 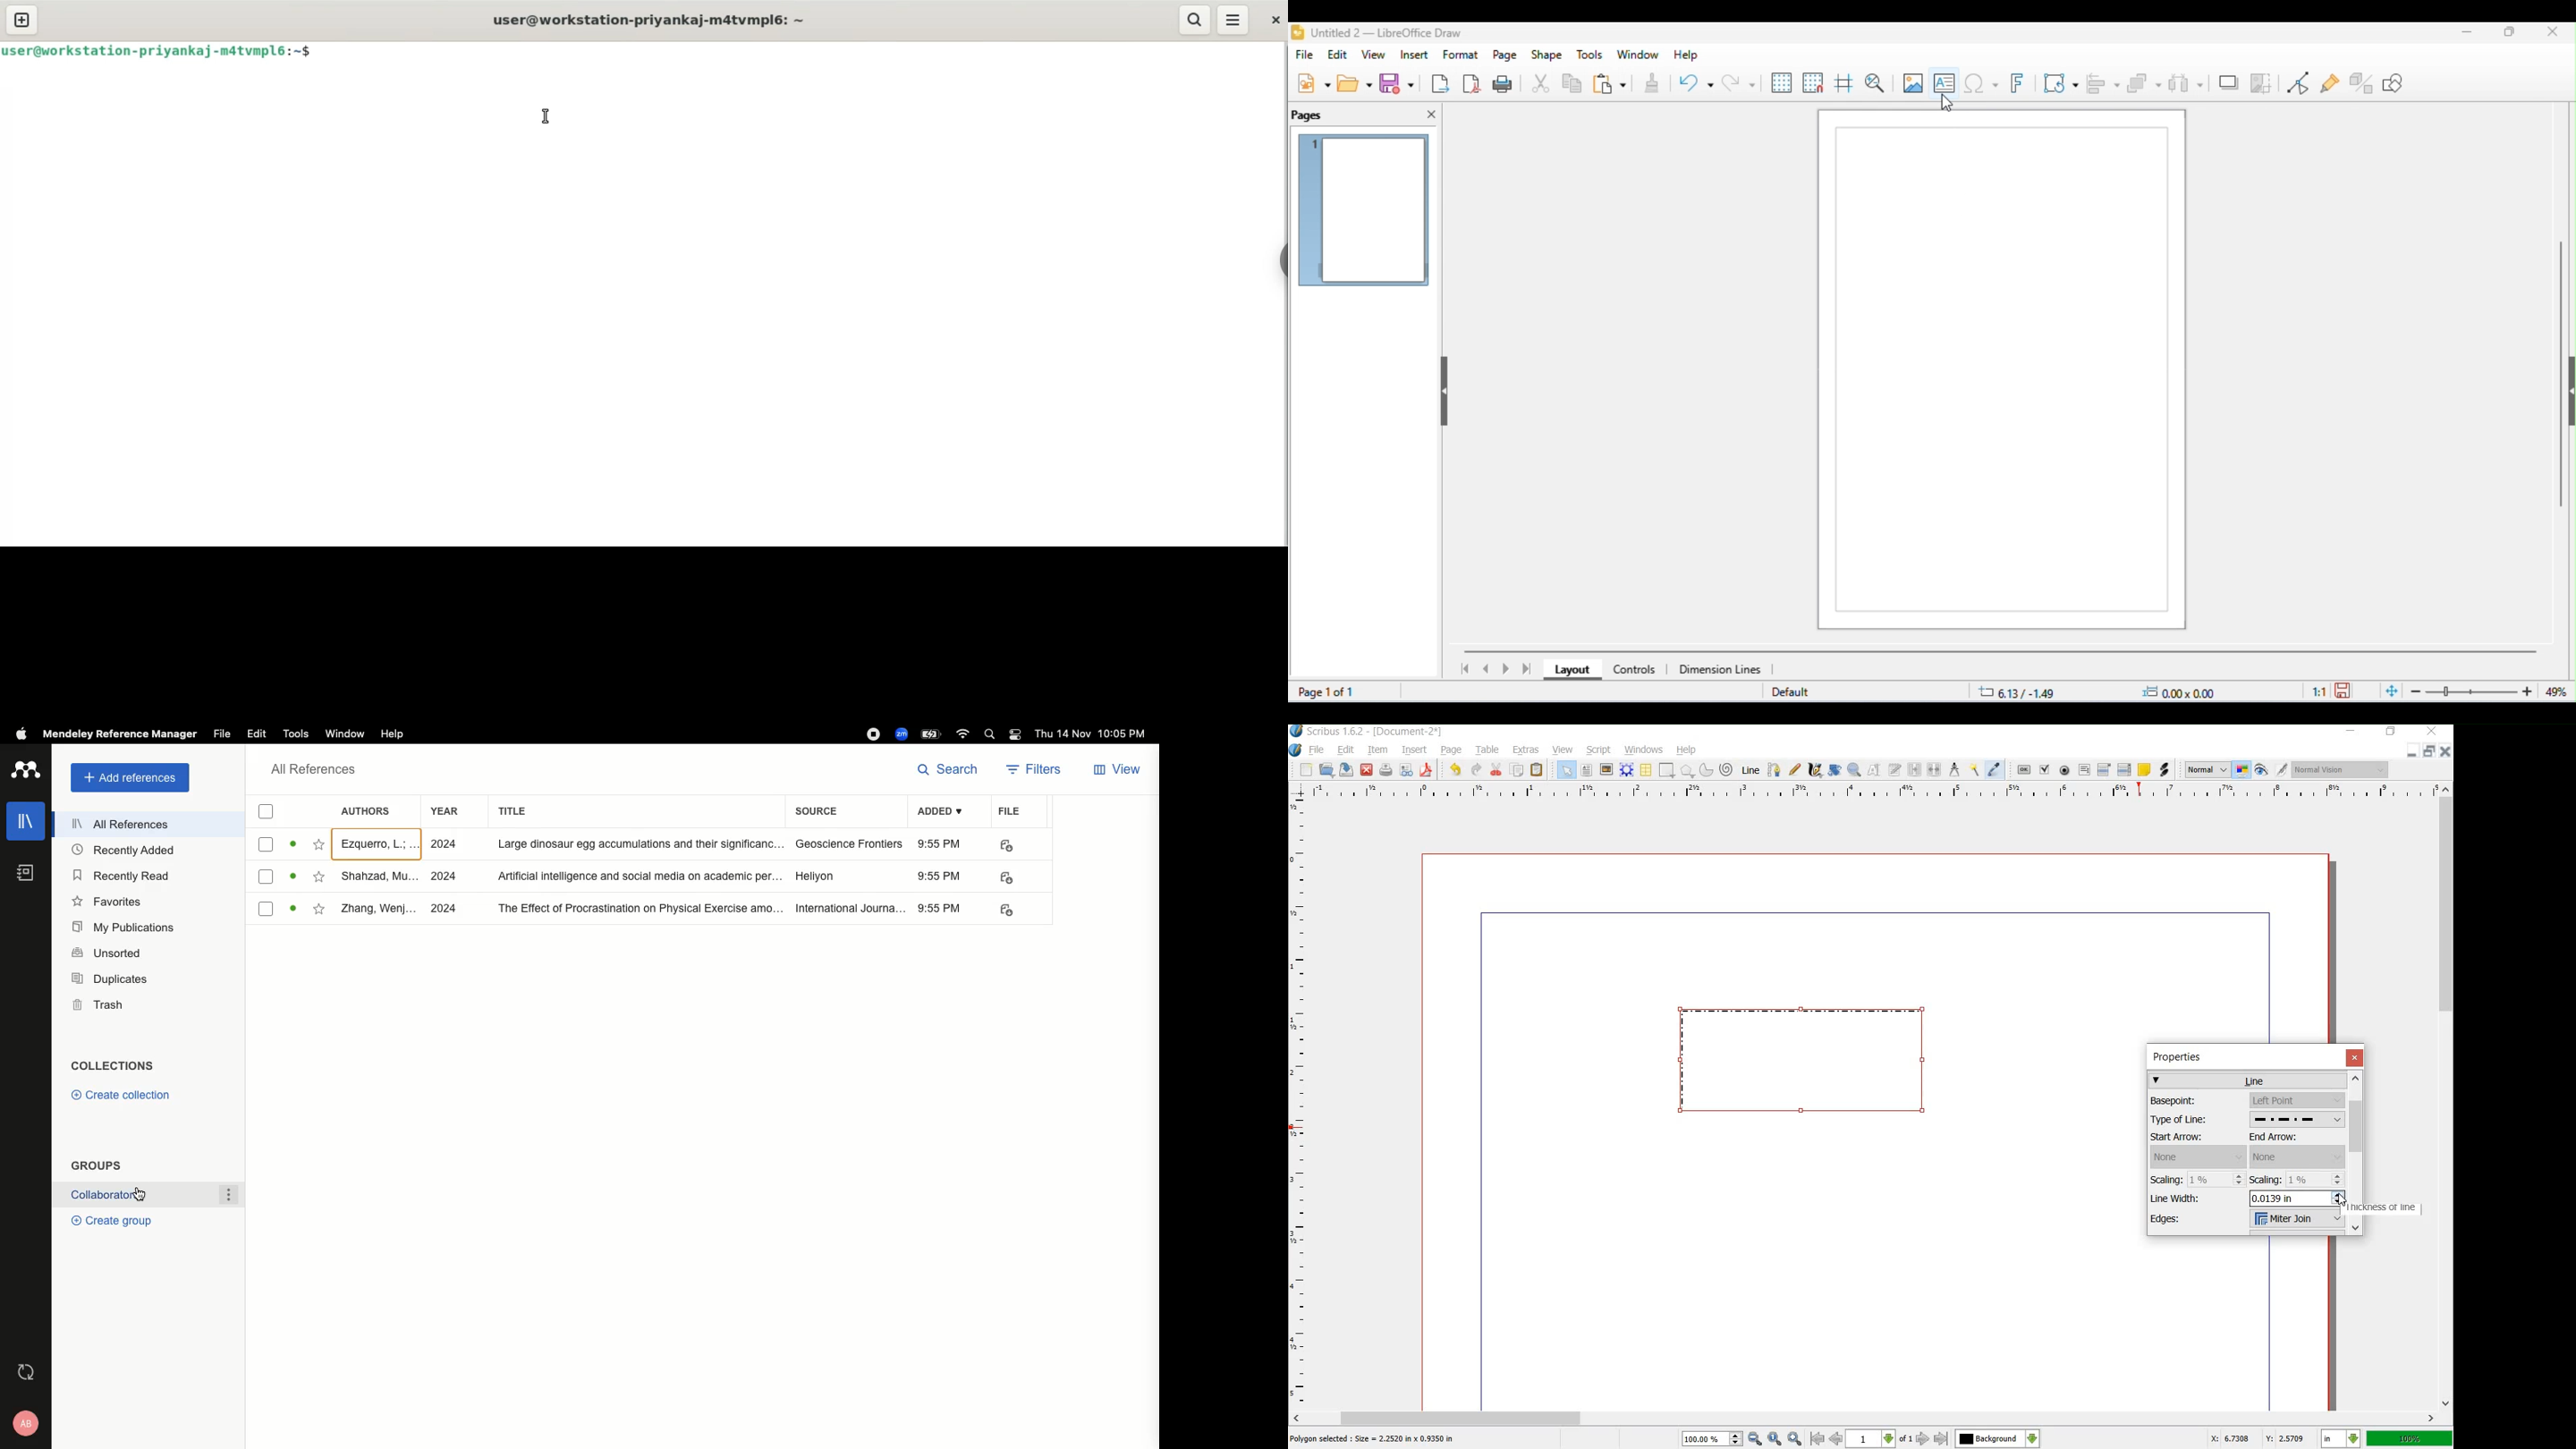 I want to click on Groups, so click(x=97, y=1165).